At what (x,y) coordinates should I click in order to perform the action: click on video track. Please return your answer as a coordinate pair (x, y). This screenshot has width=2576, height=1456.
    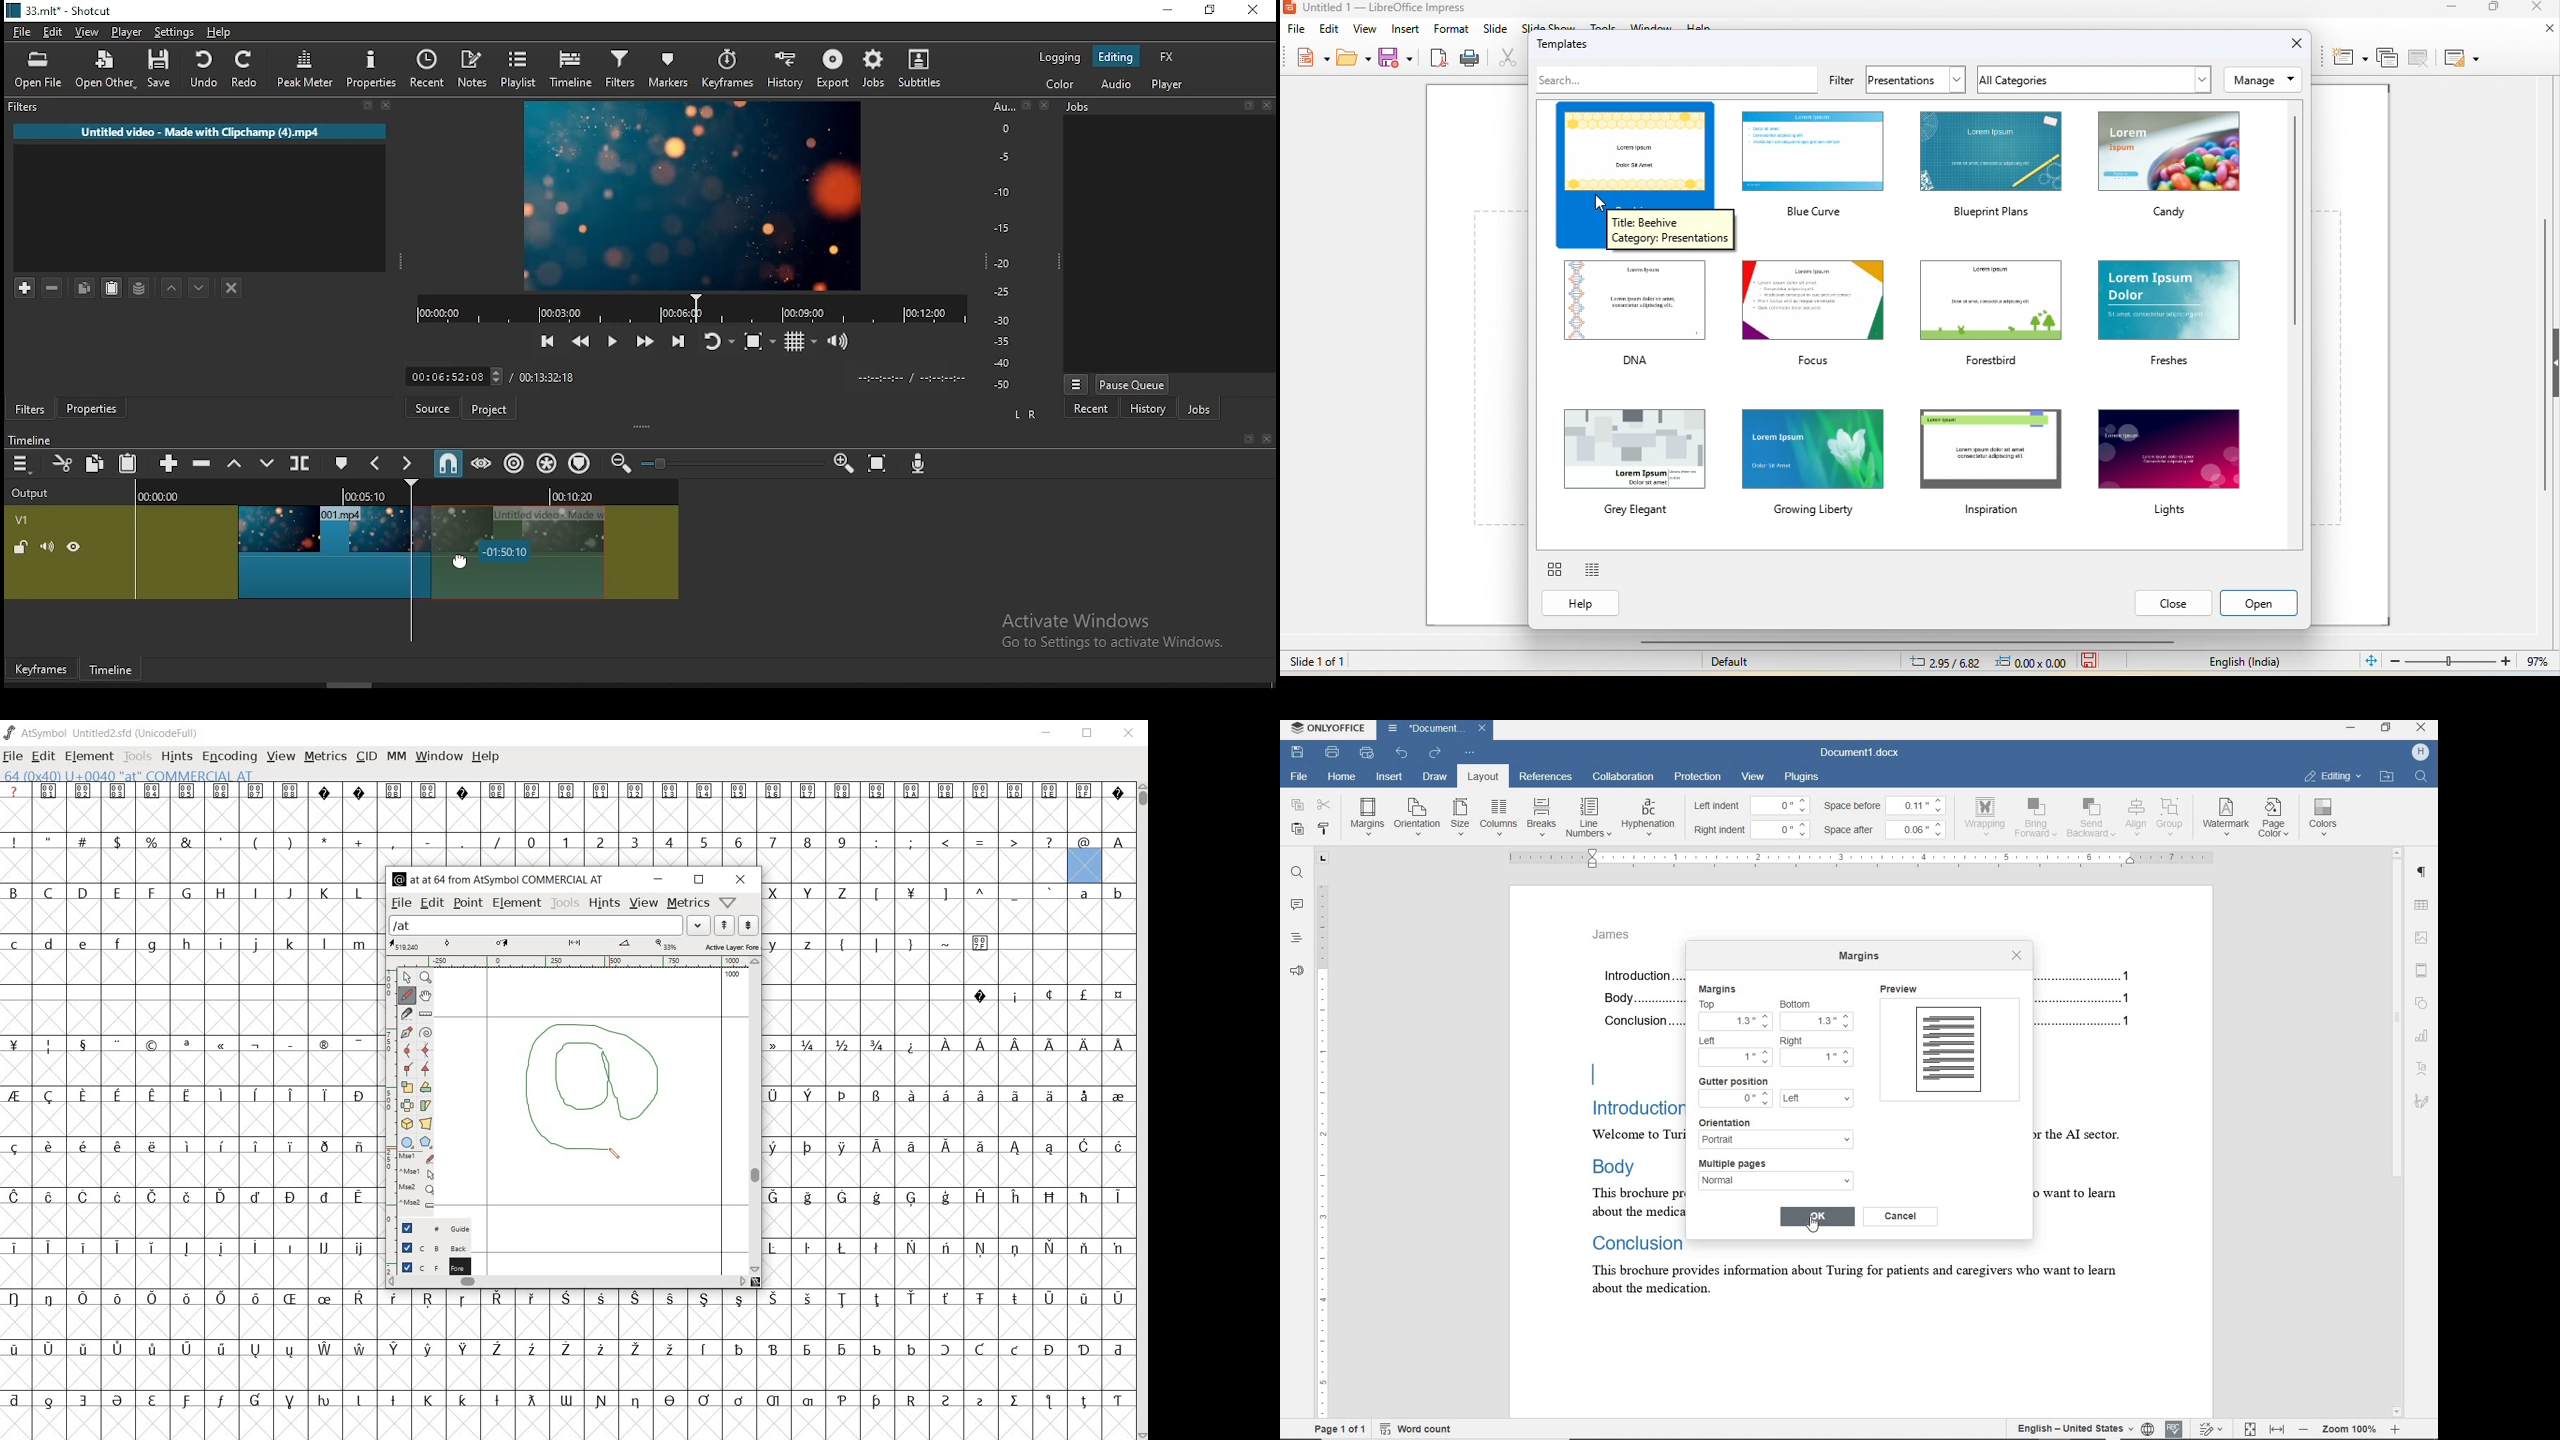
    Looking at the image, I should click on (27, 519).